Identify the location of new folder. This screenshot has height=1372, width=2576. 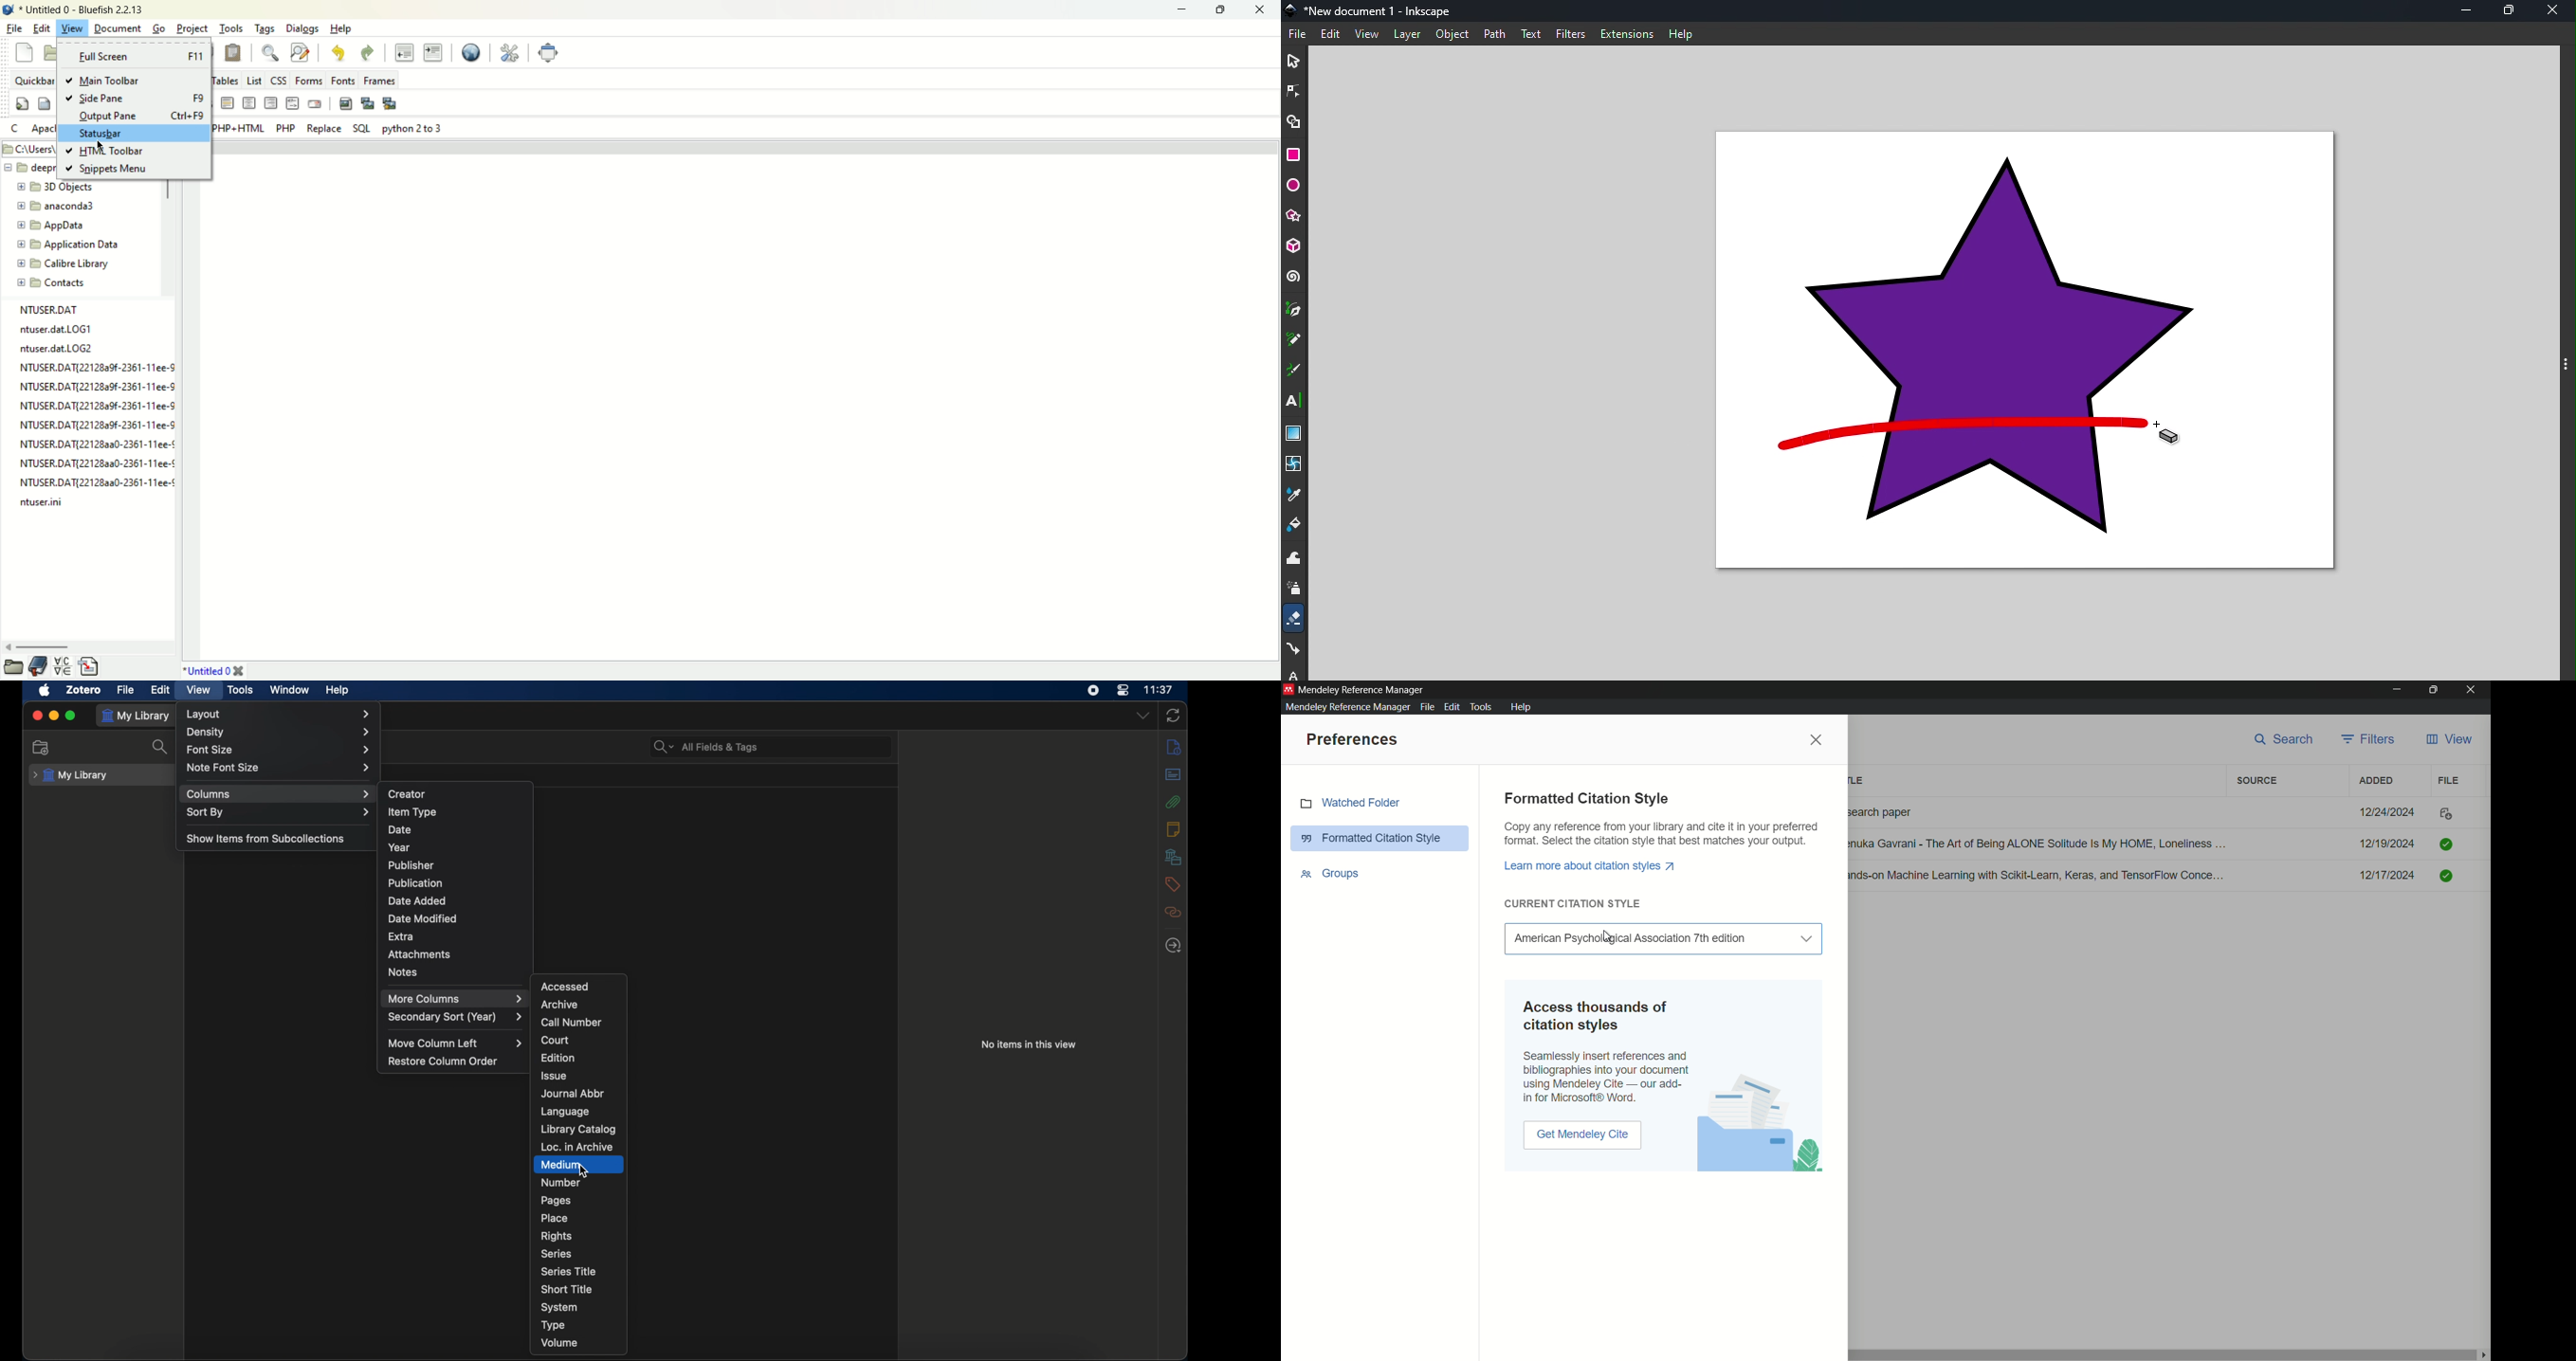
(82, 262).